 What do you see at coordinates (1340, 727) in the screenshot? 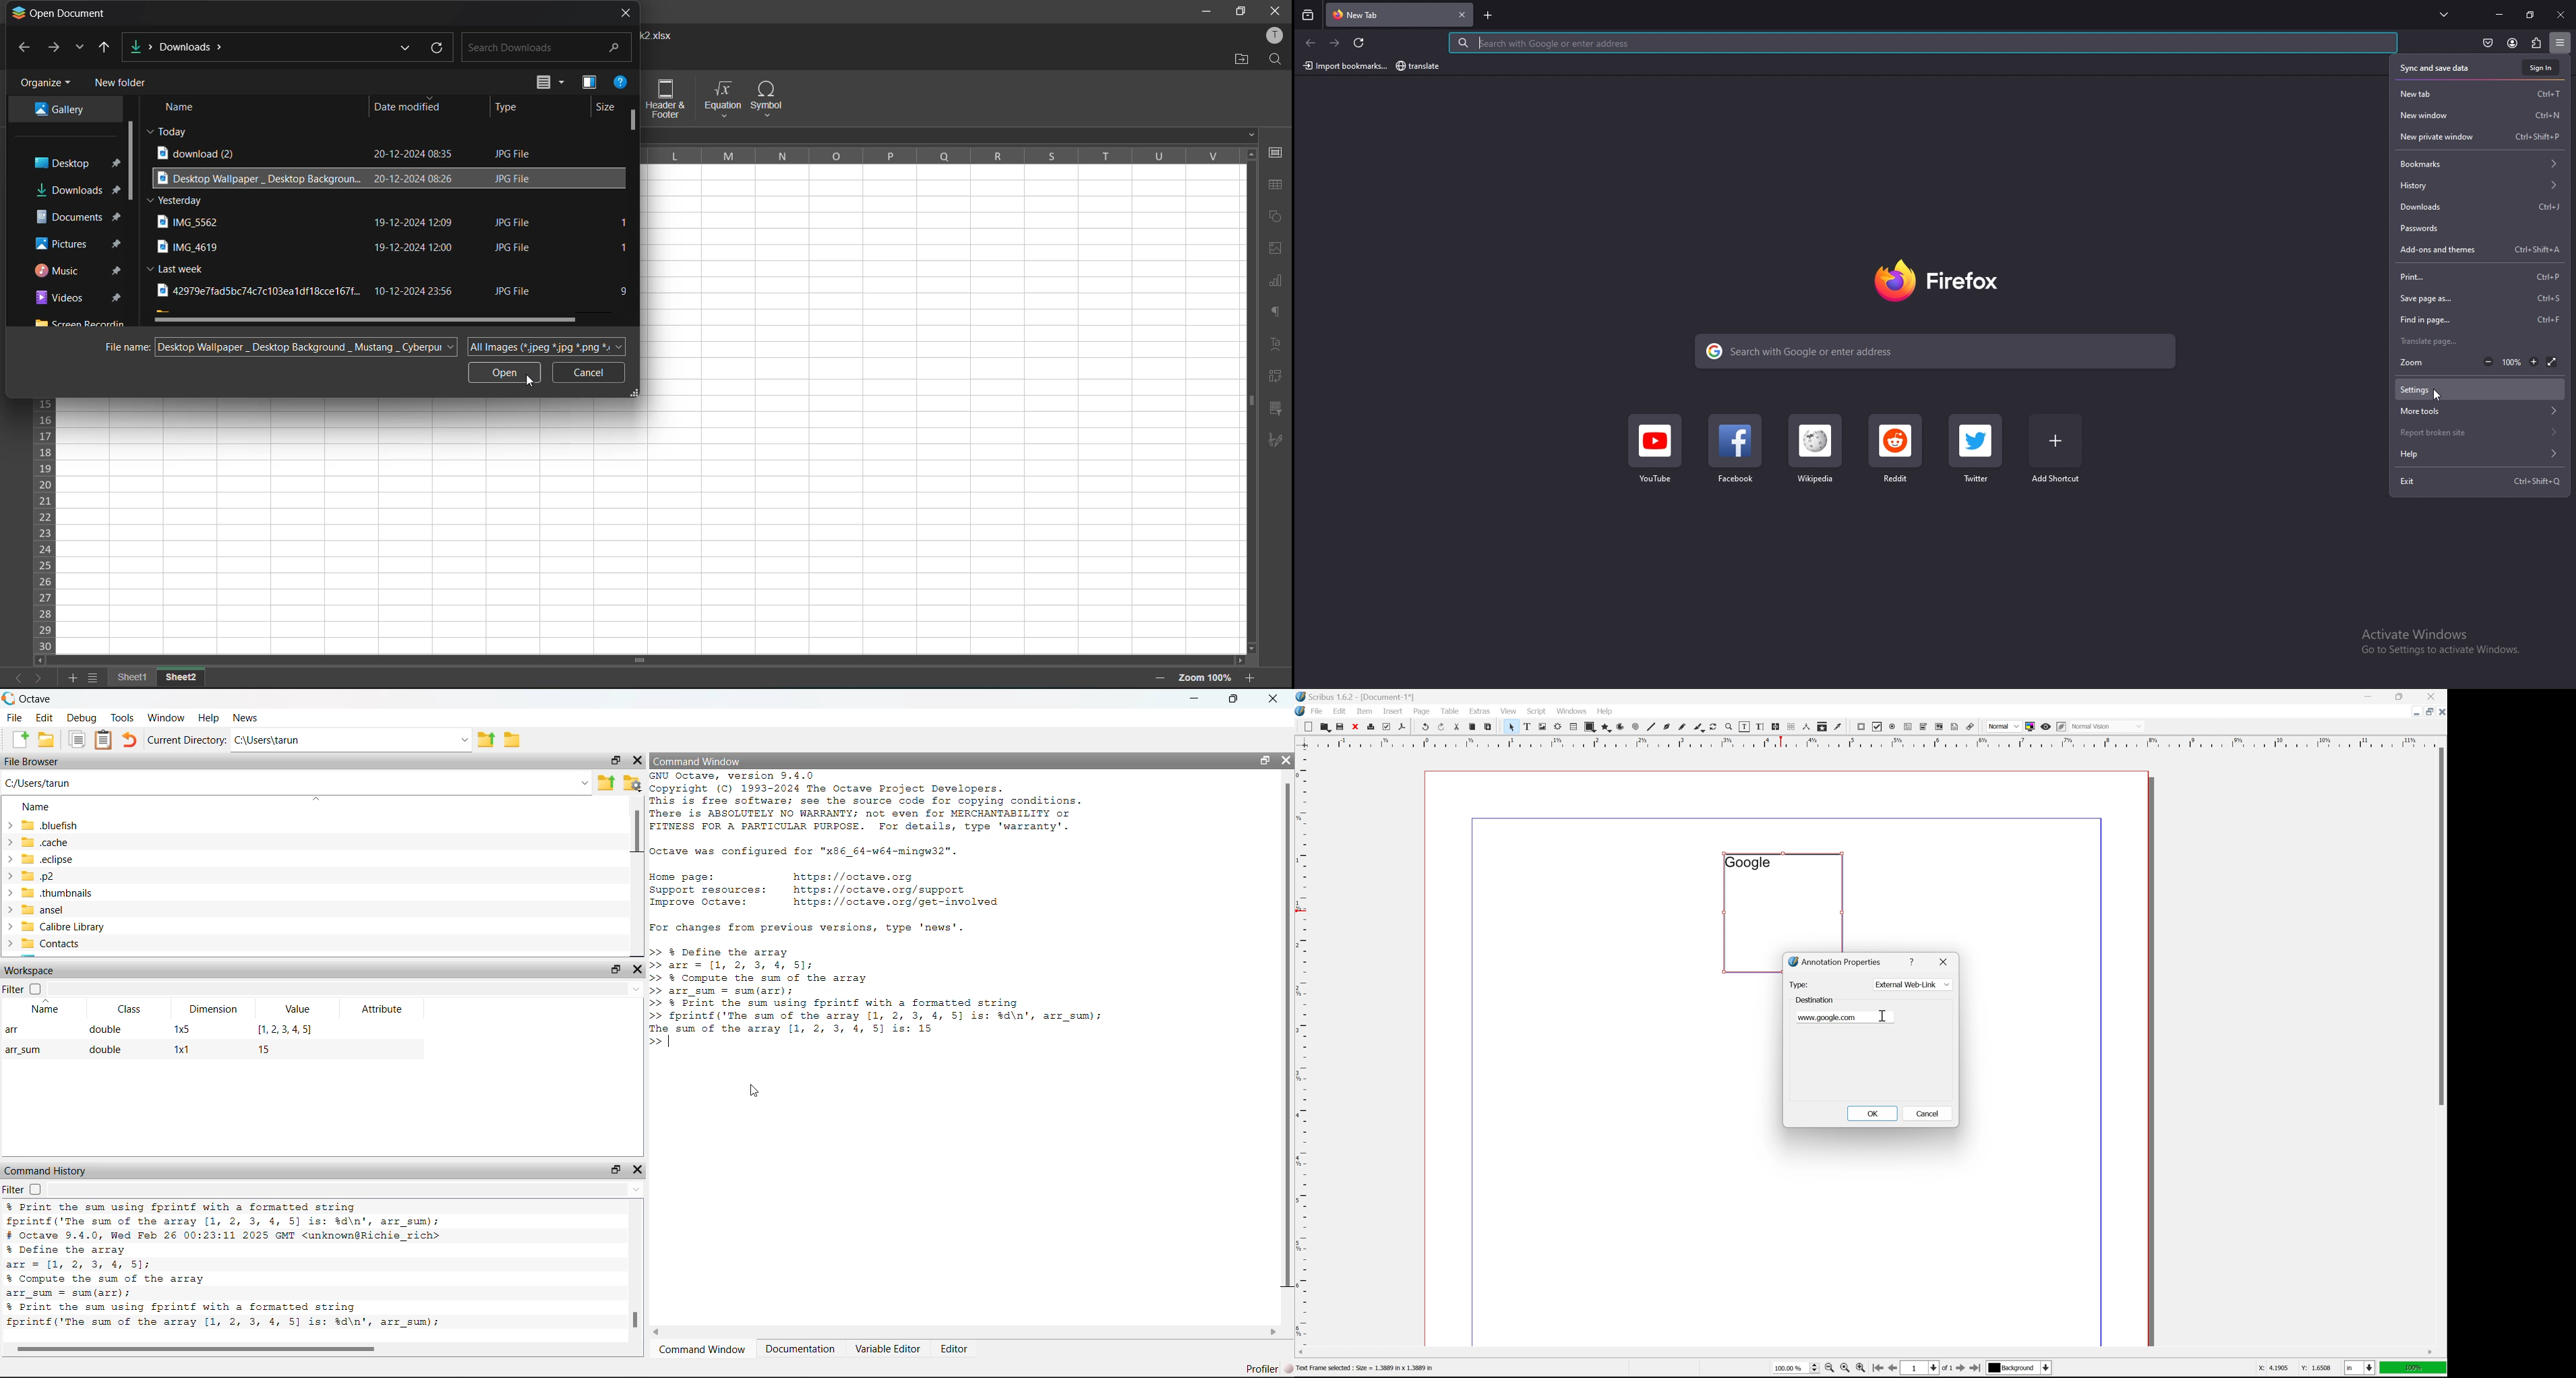
I see `save` at bounding box center [1340, 727].